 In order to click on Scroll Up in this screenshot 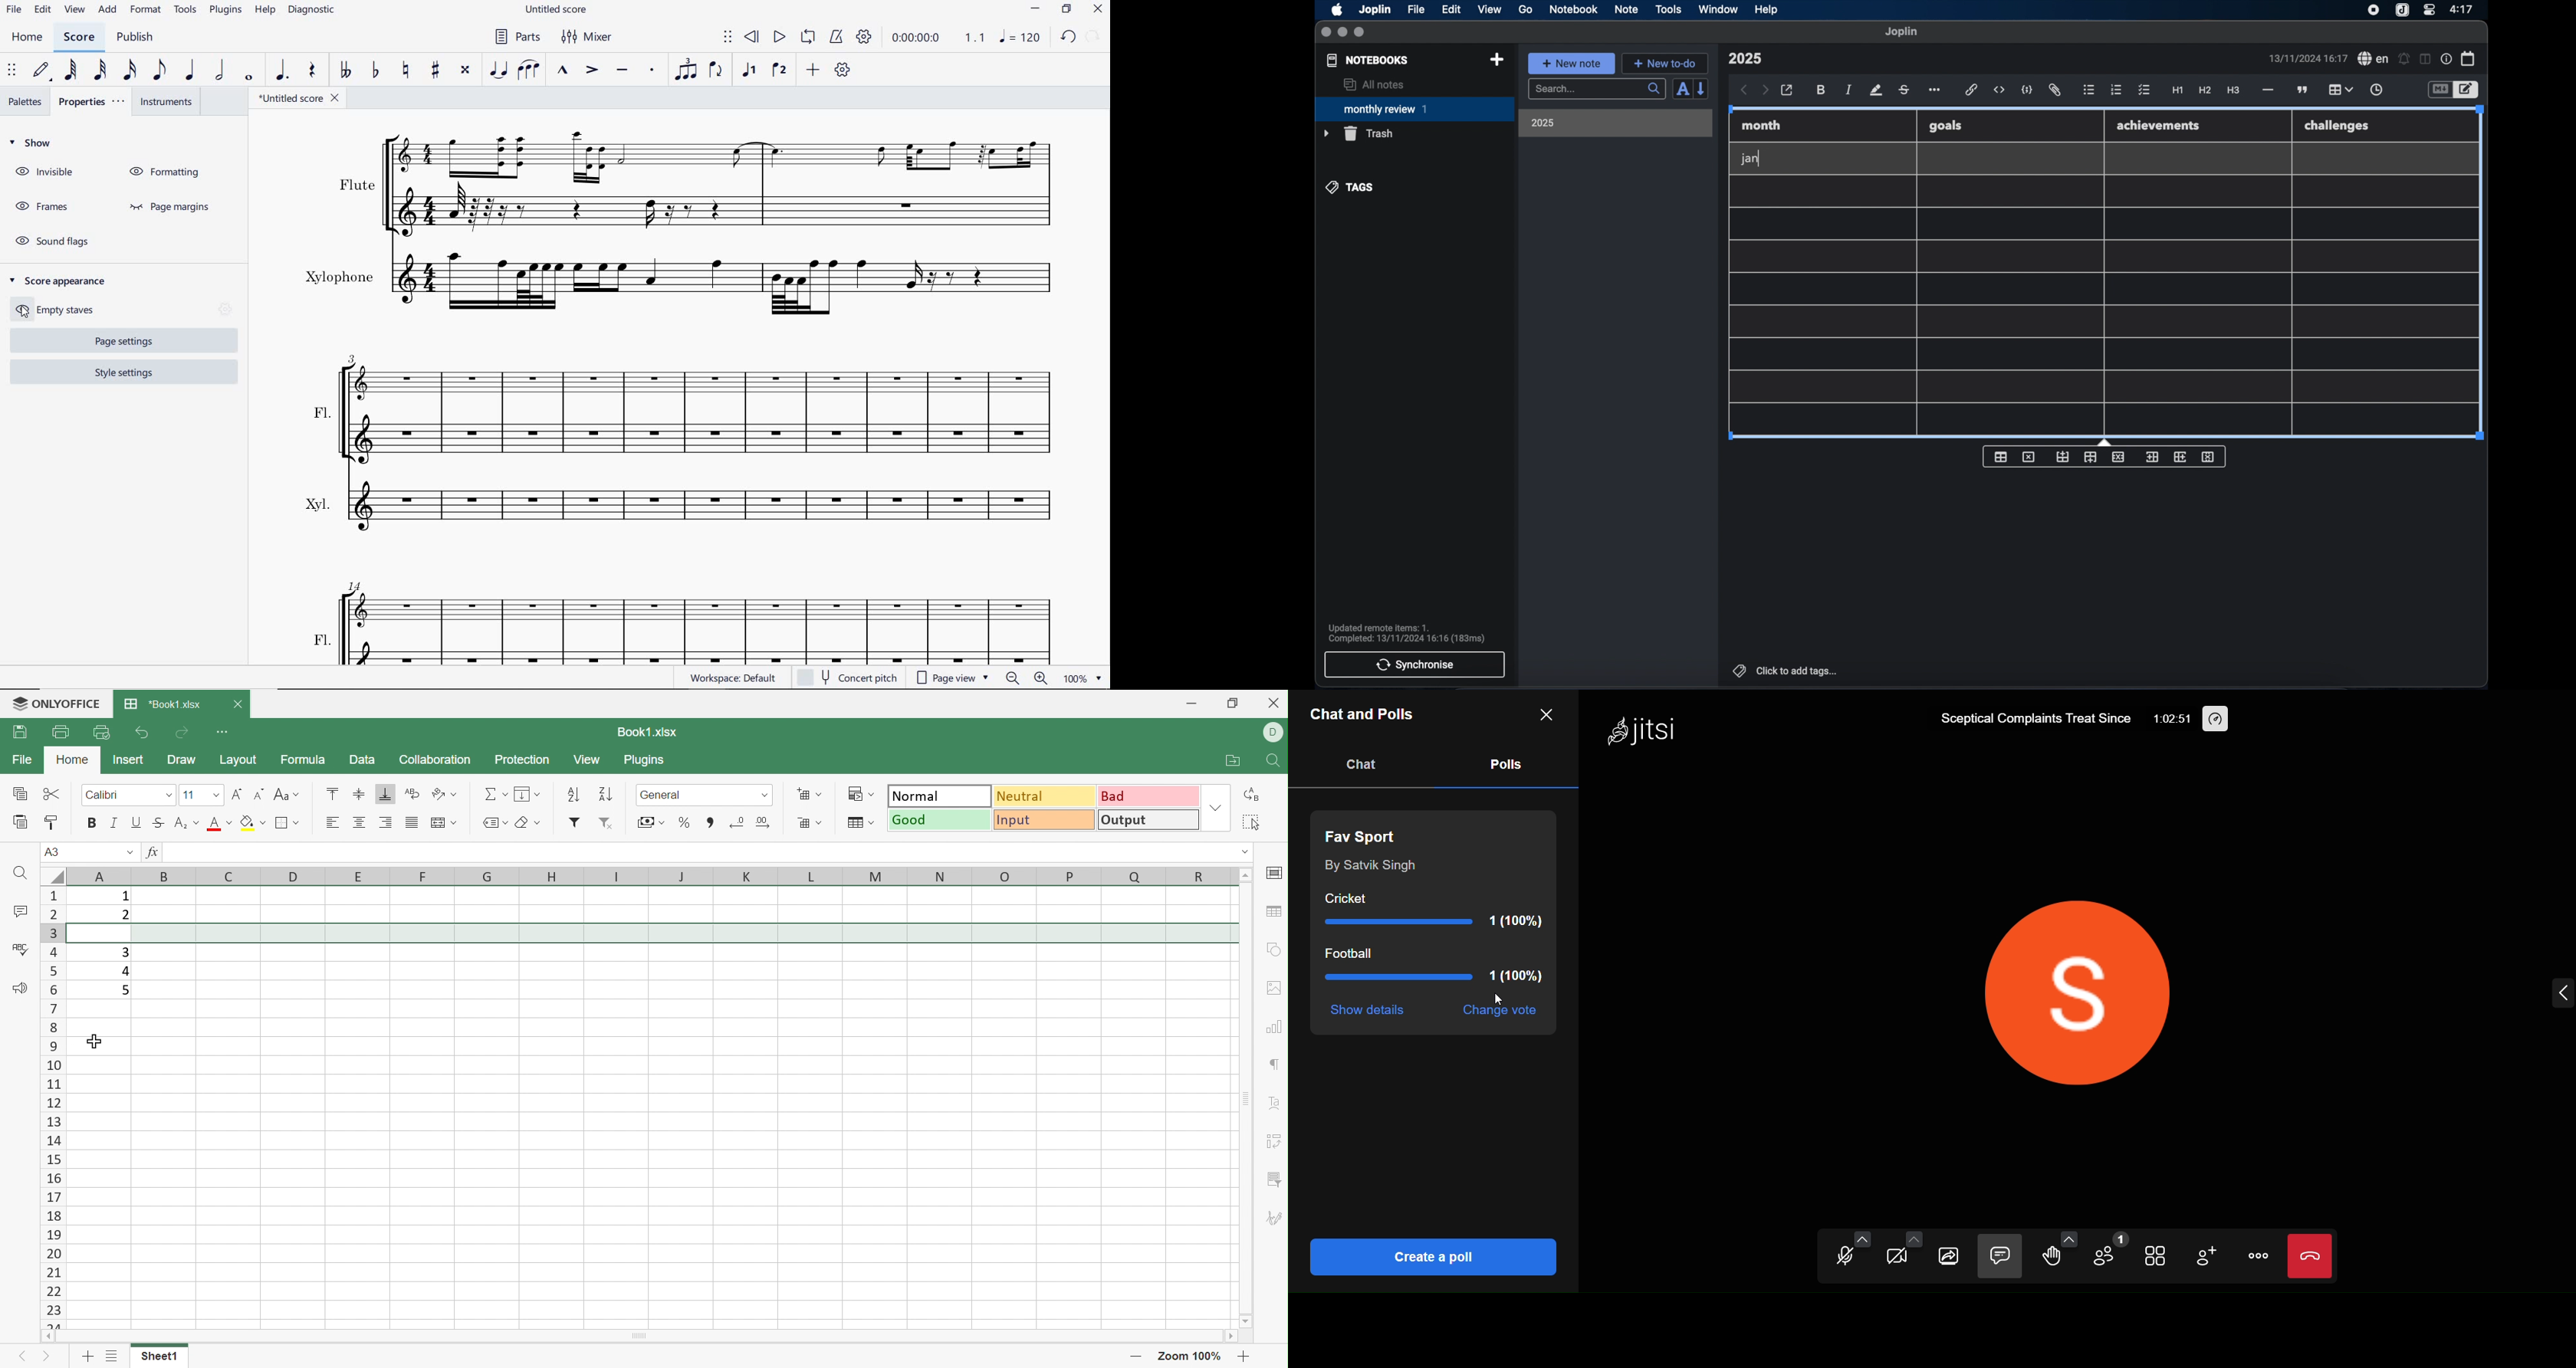, I will do `click(1246, 874)`.